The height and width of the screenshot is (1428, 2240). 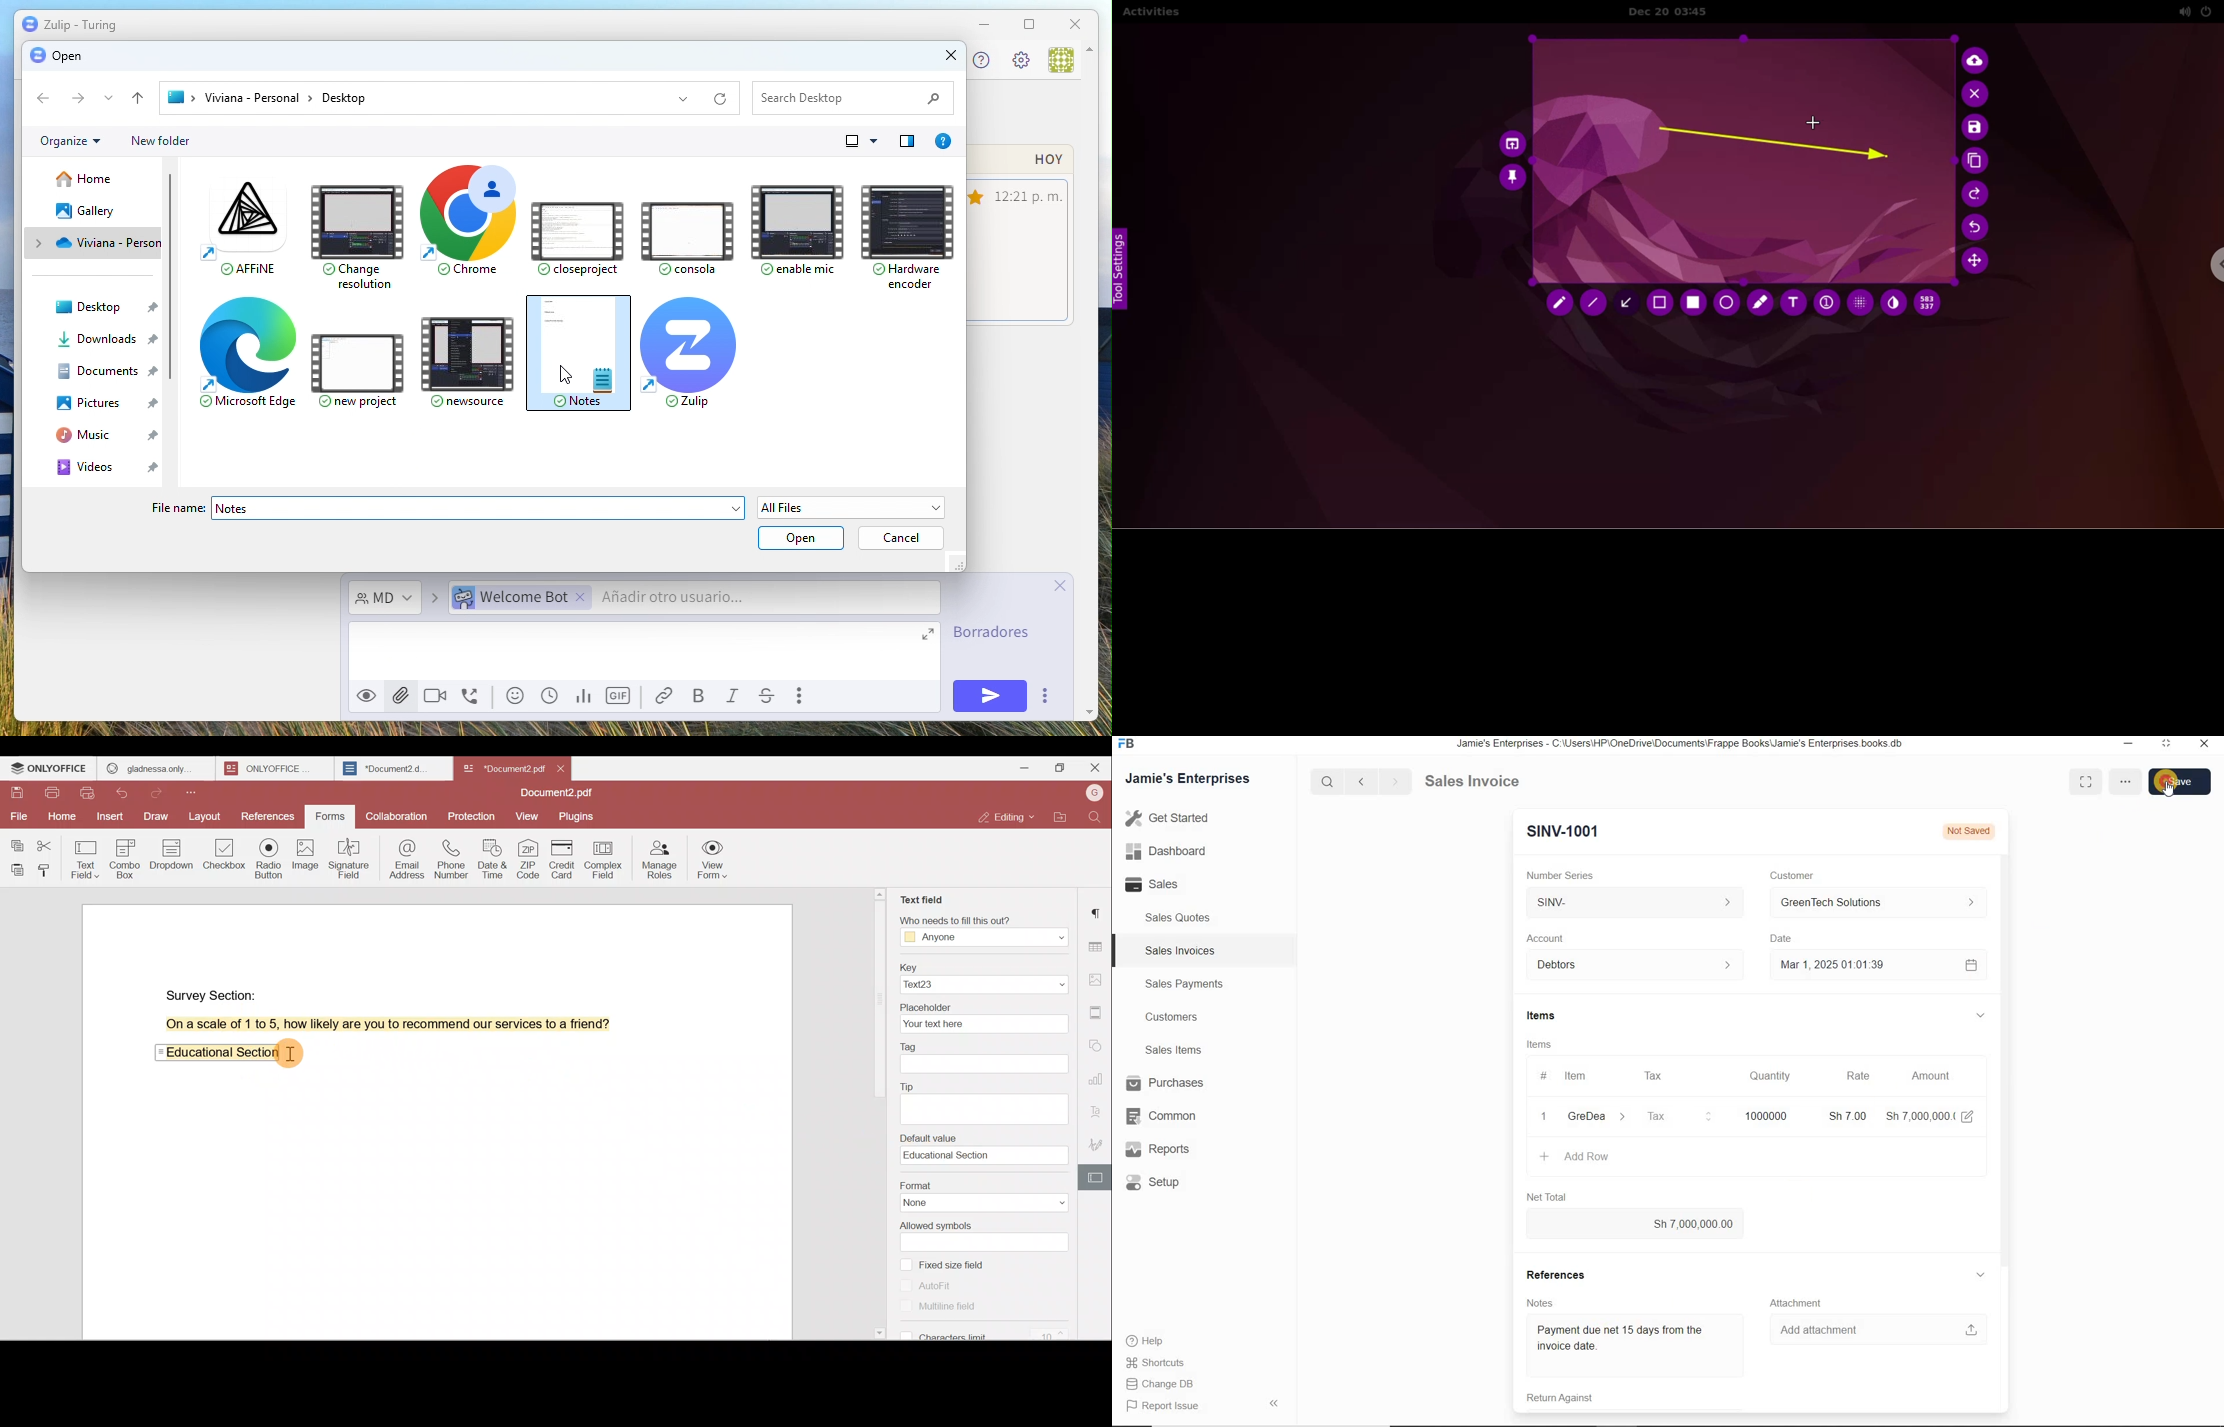 I want to click on Sh 7,000,000.00, so click(x=1636, y=1224).